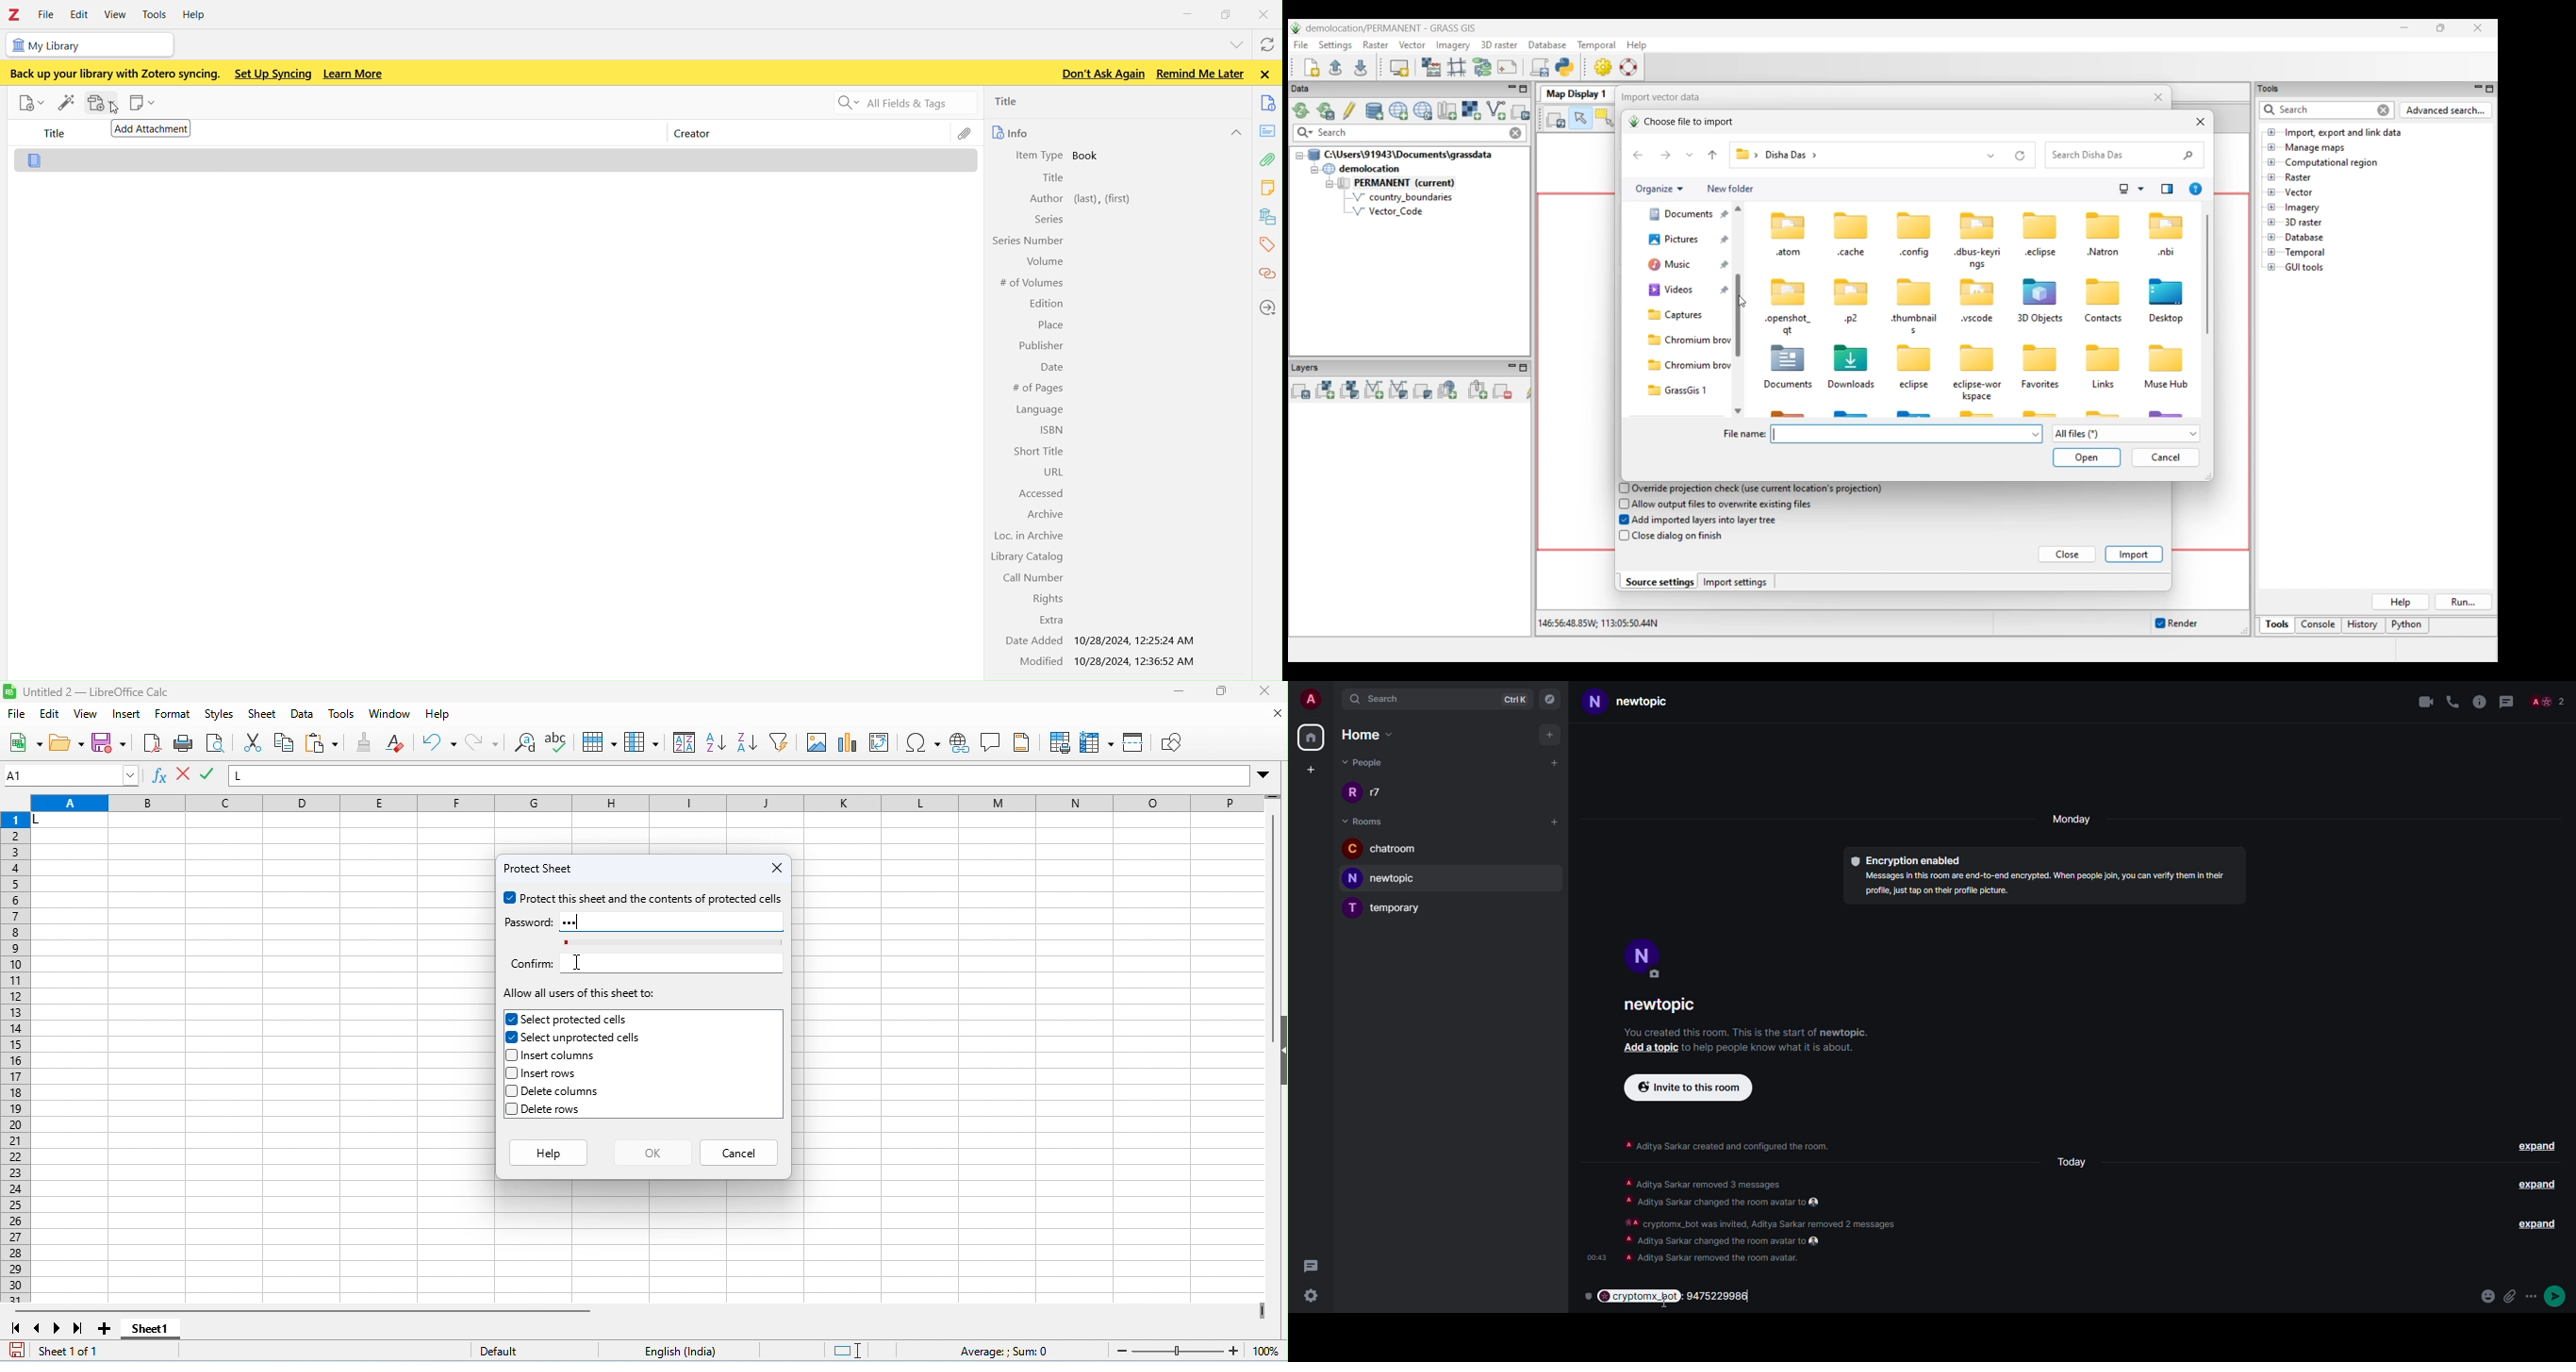  I want to click on Author, so click(1046, 199).